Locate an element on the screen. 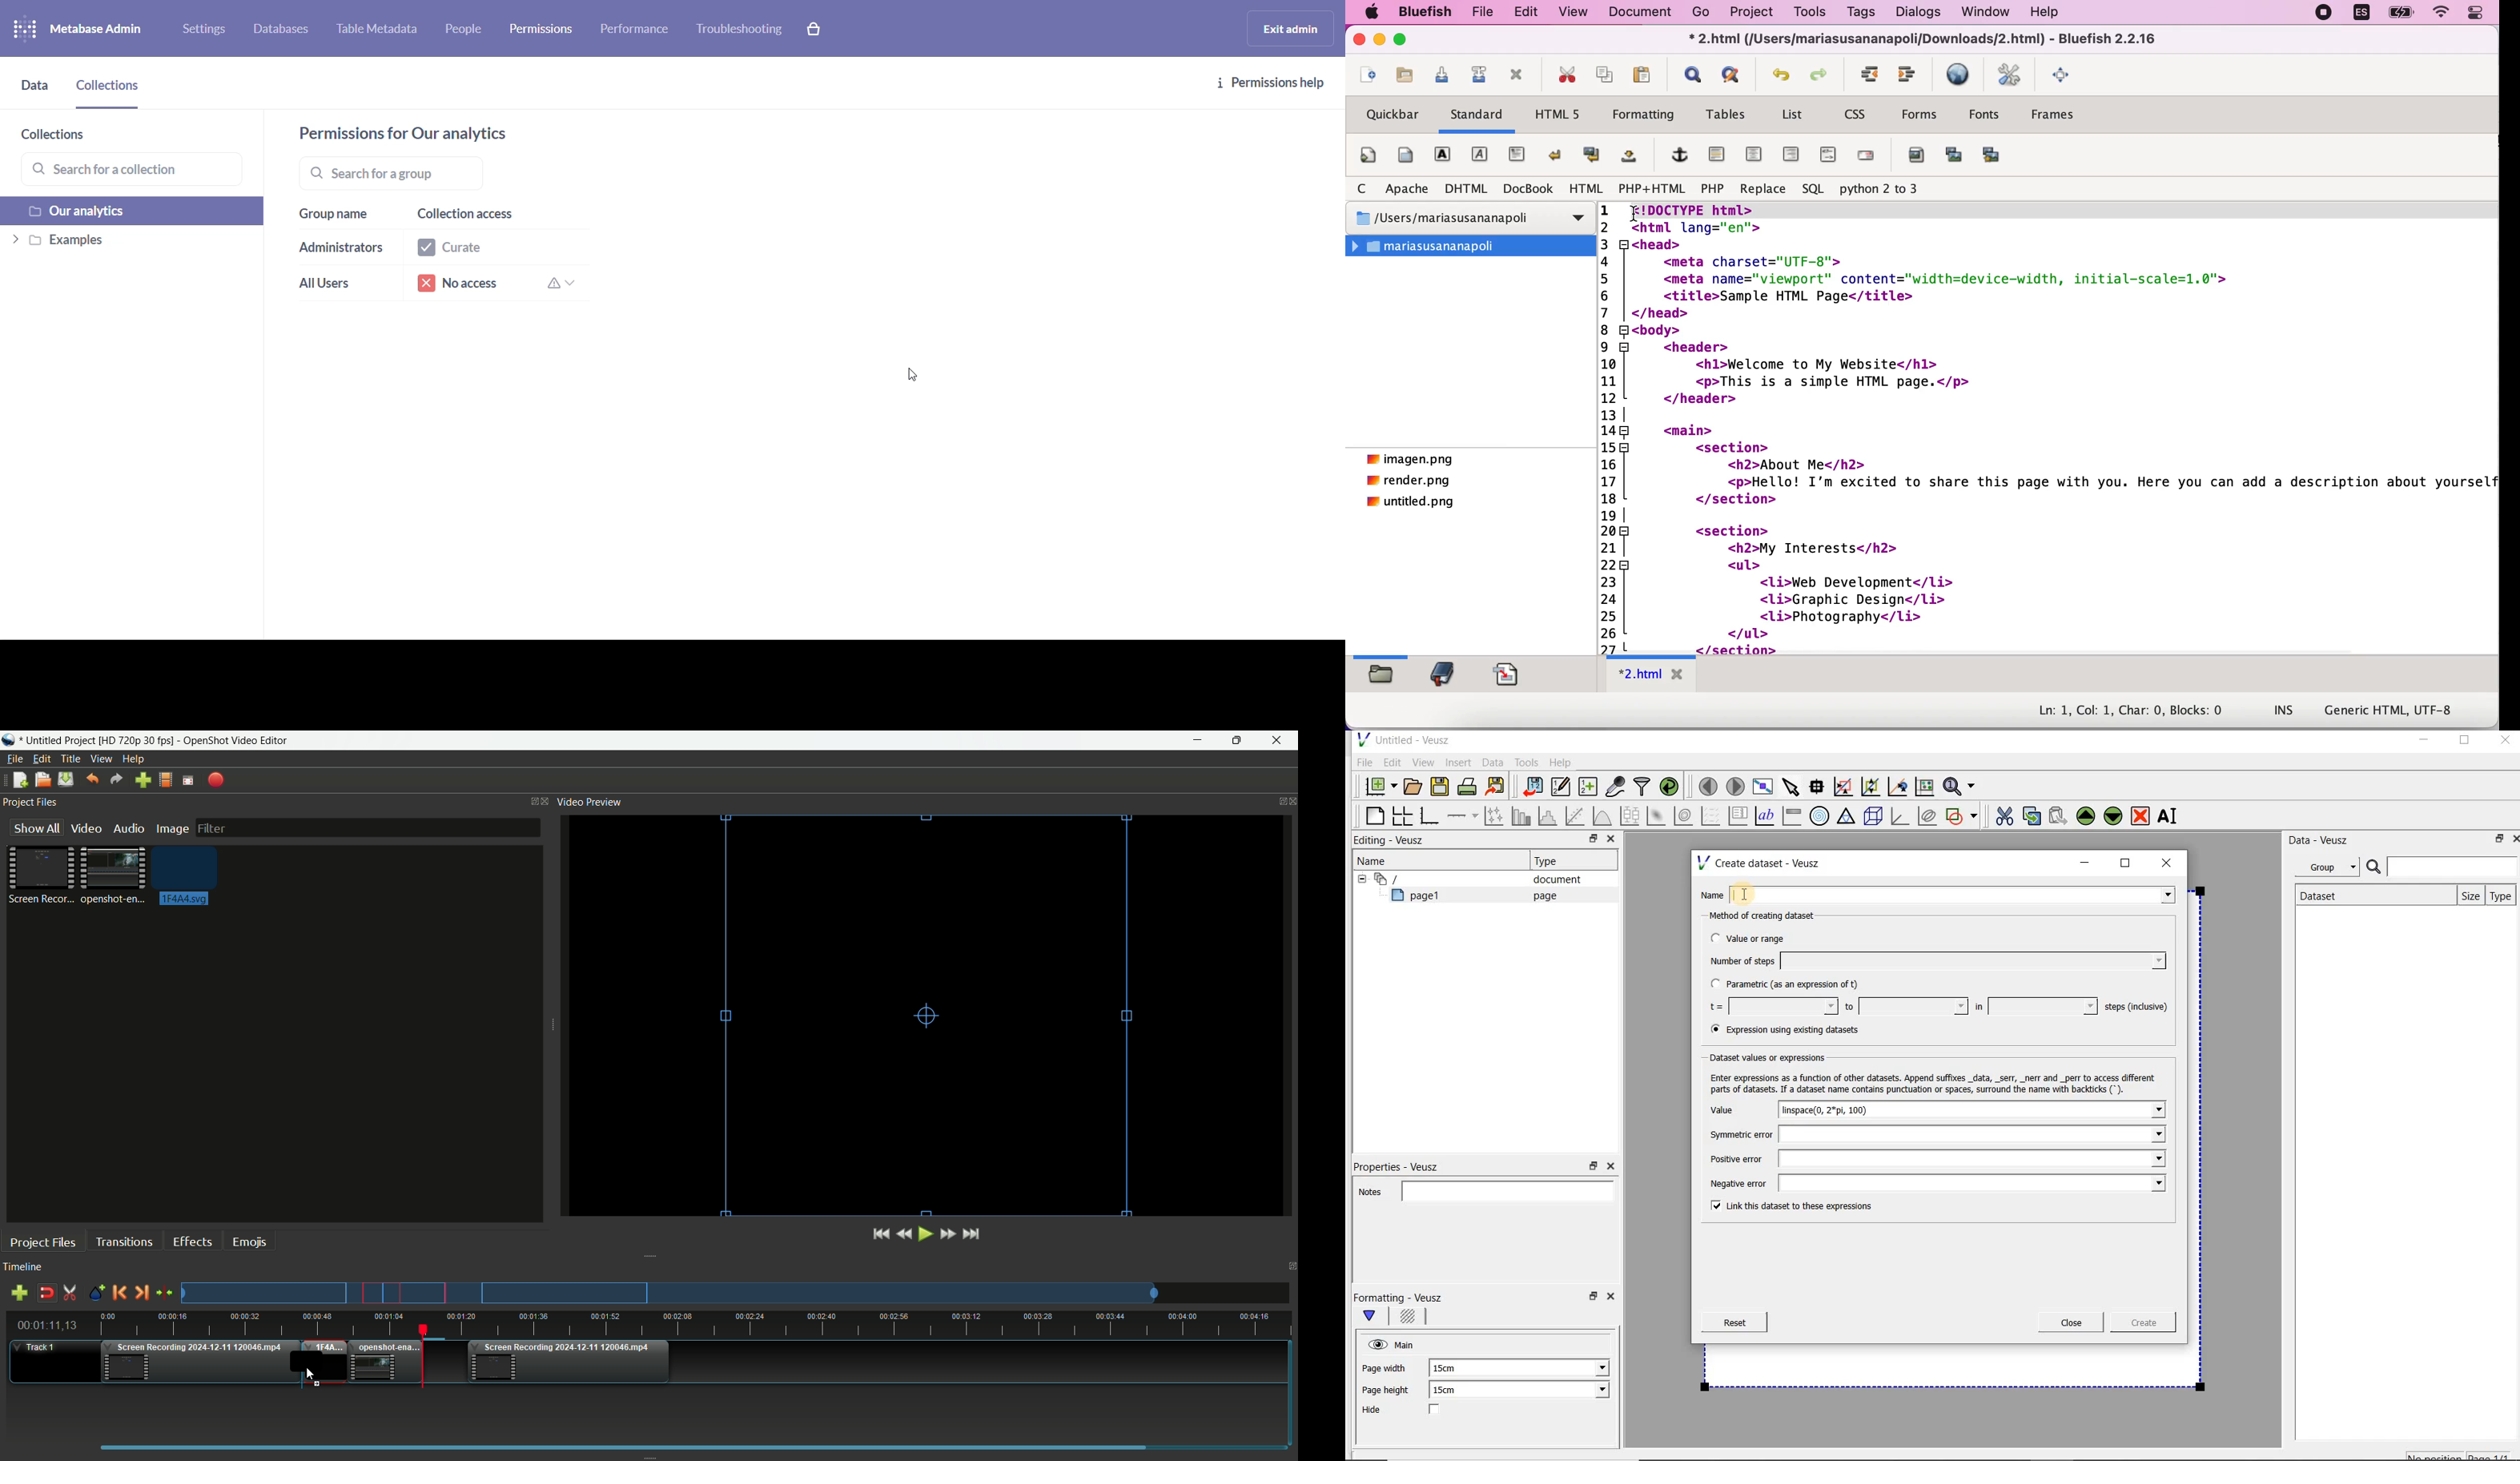 The width and height of the screenshot is (2520, 1484). Play or pause is located at coordinates (927, 1234).